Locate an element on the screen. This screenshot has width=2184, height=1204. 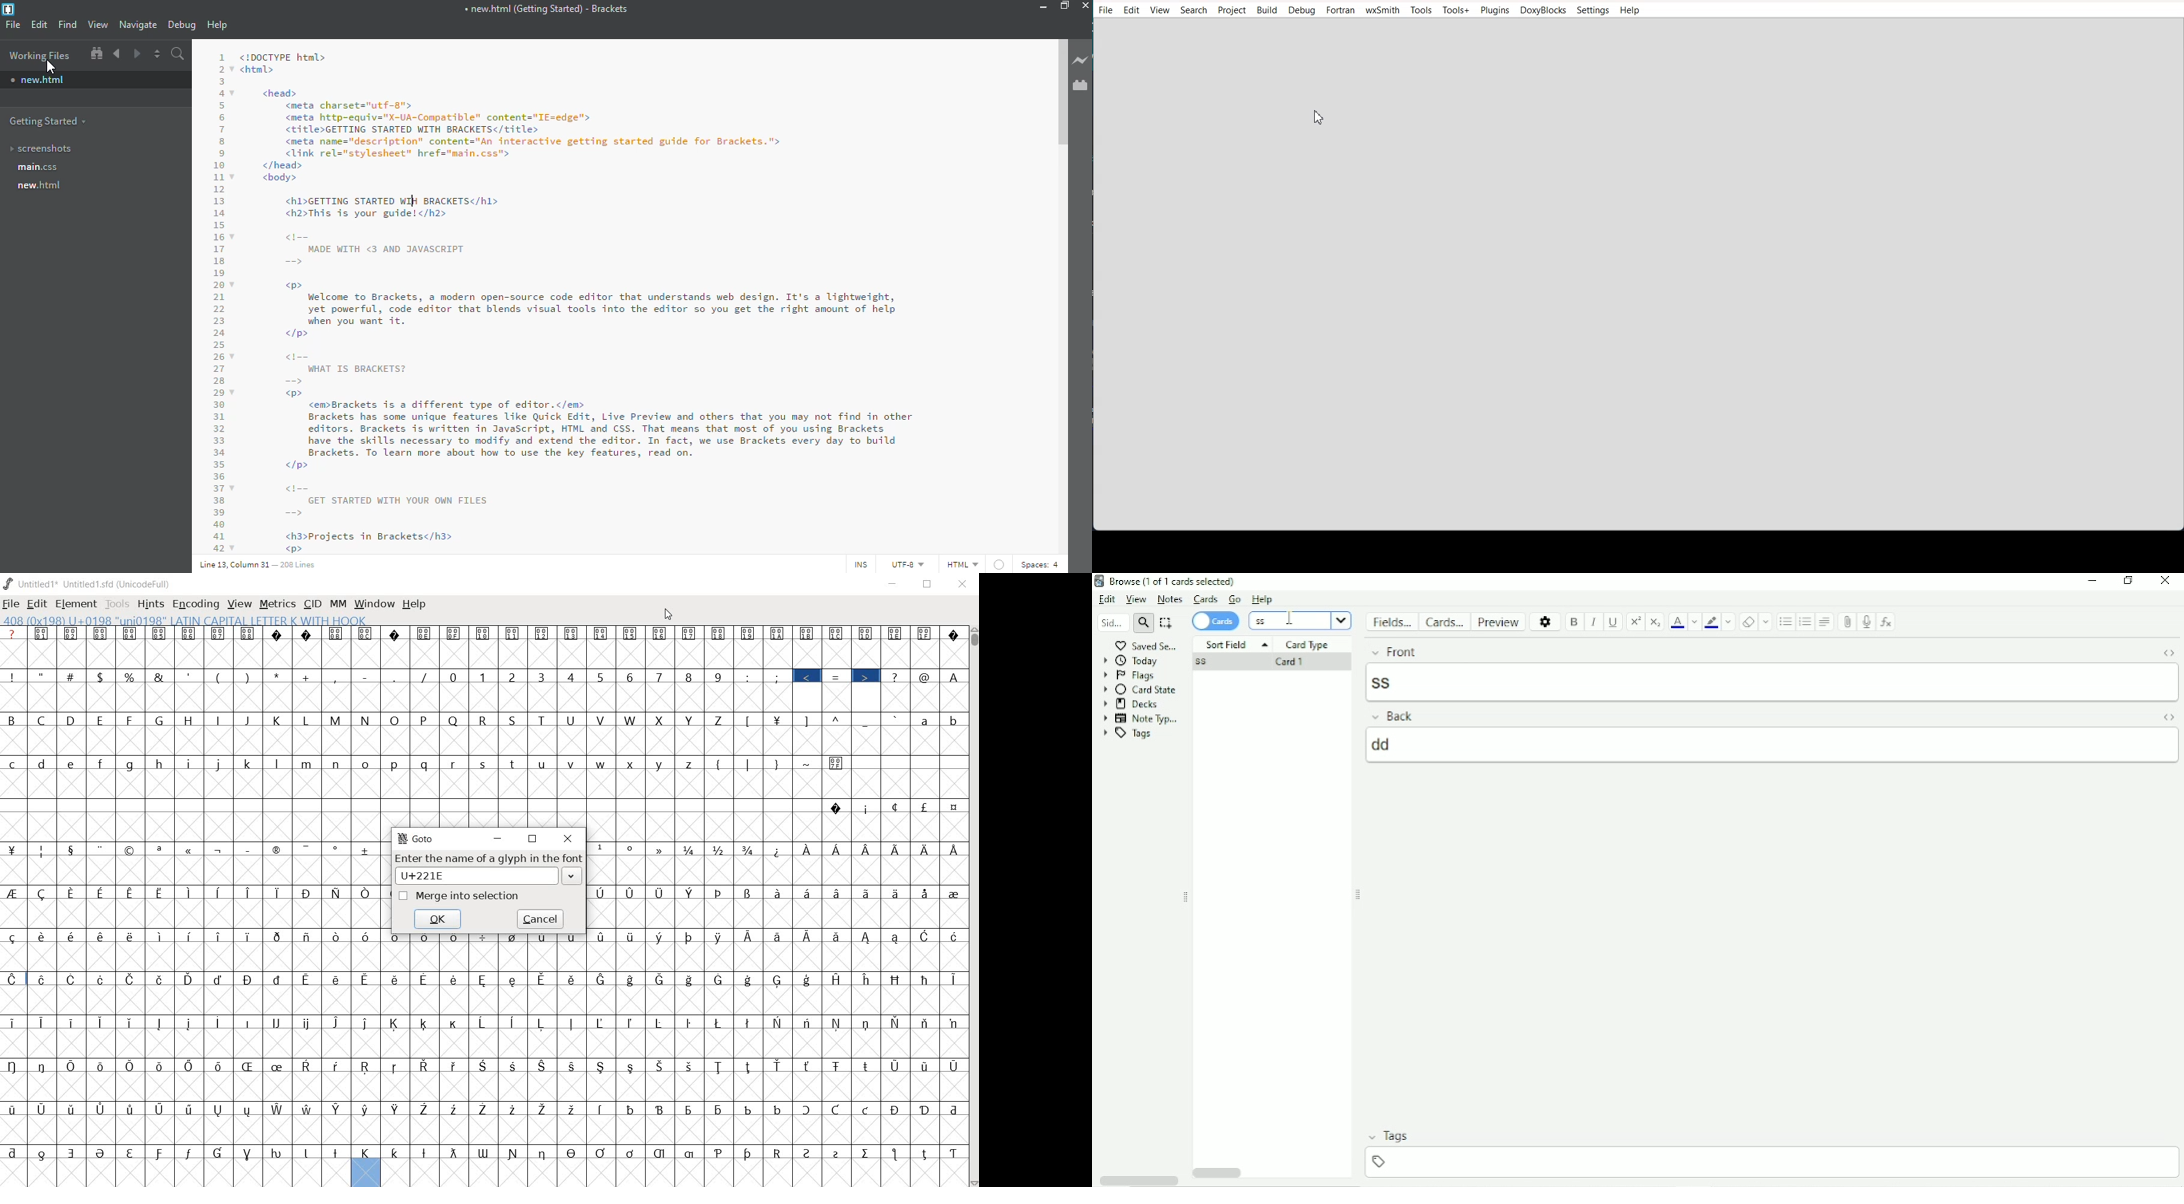
help is located at coordinates (415, 604).